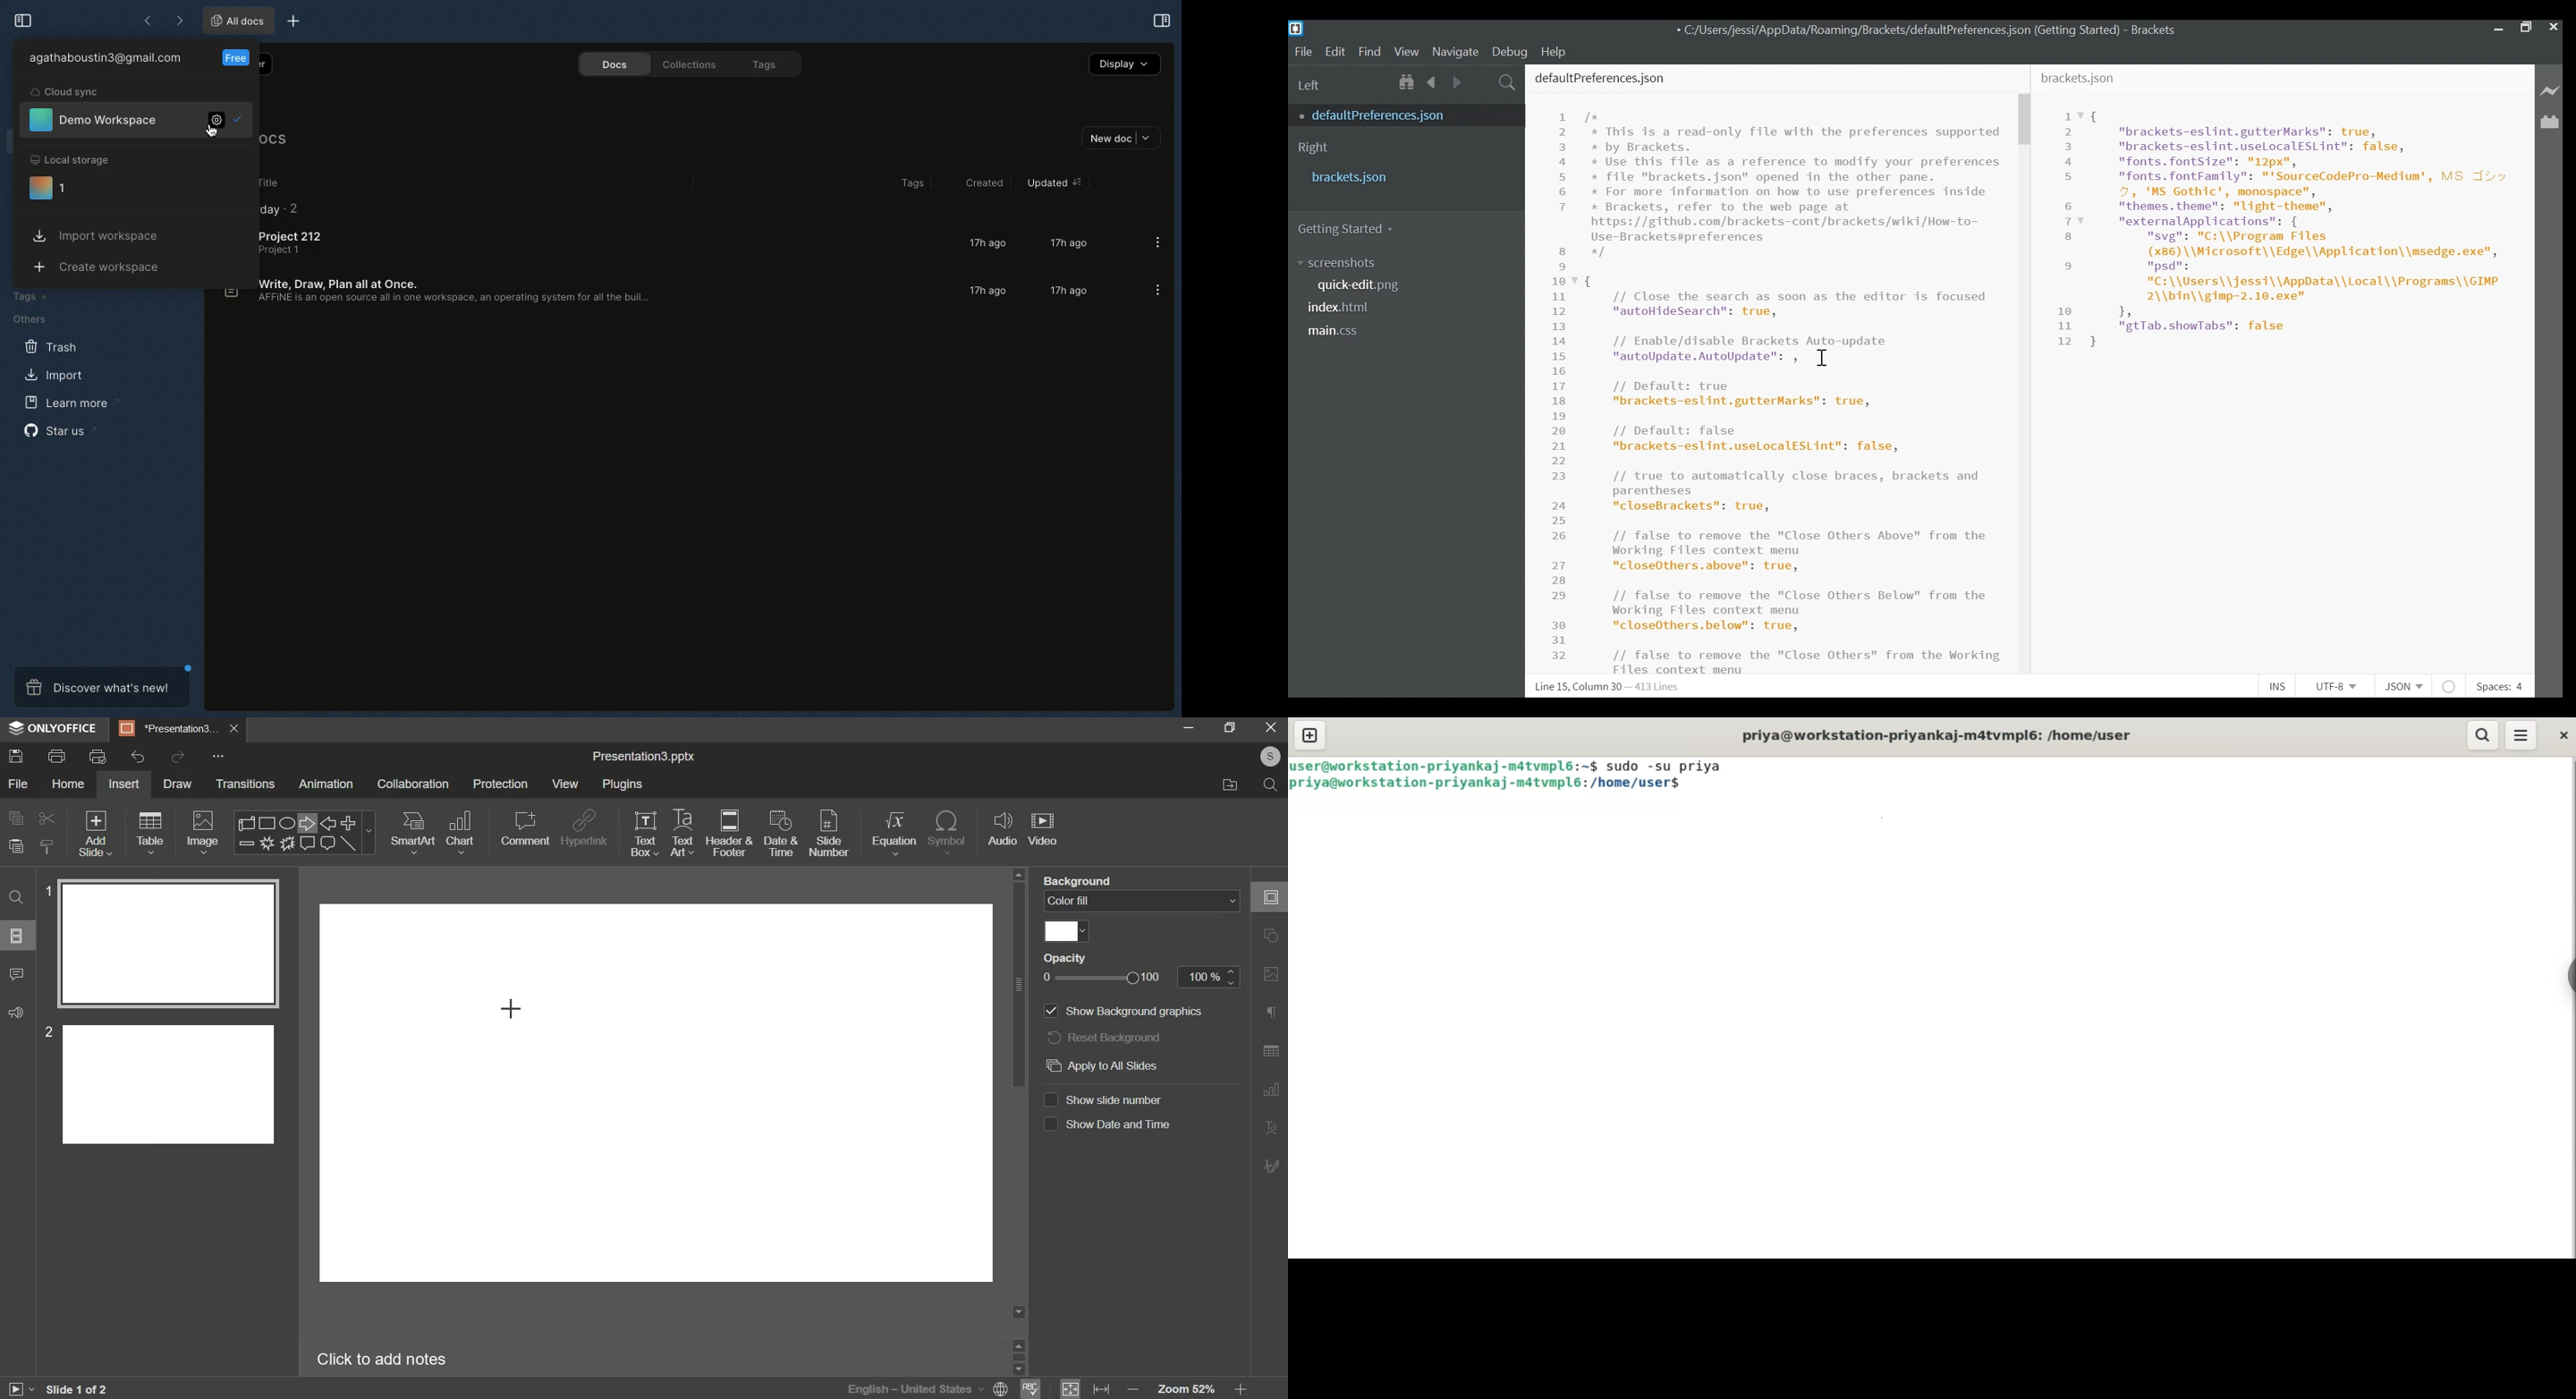  What do you see at coordinates (16, 846) in the screenshot?
I see `paste` at bounding box center [16, 846].